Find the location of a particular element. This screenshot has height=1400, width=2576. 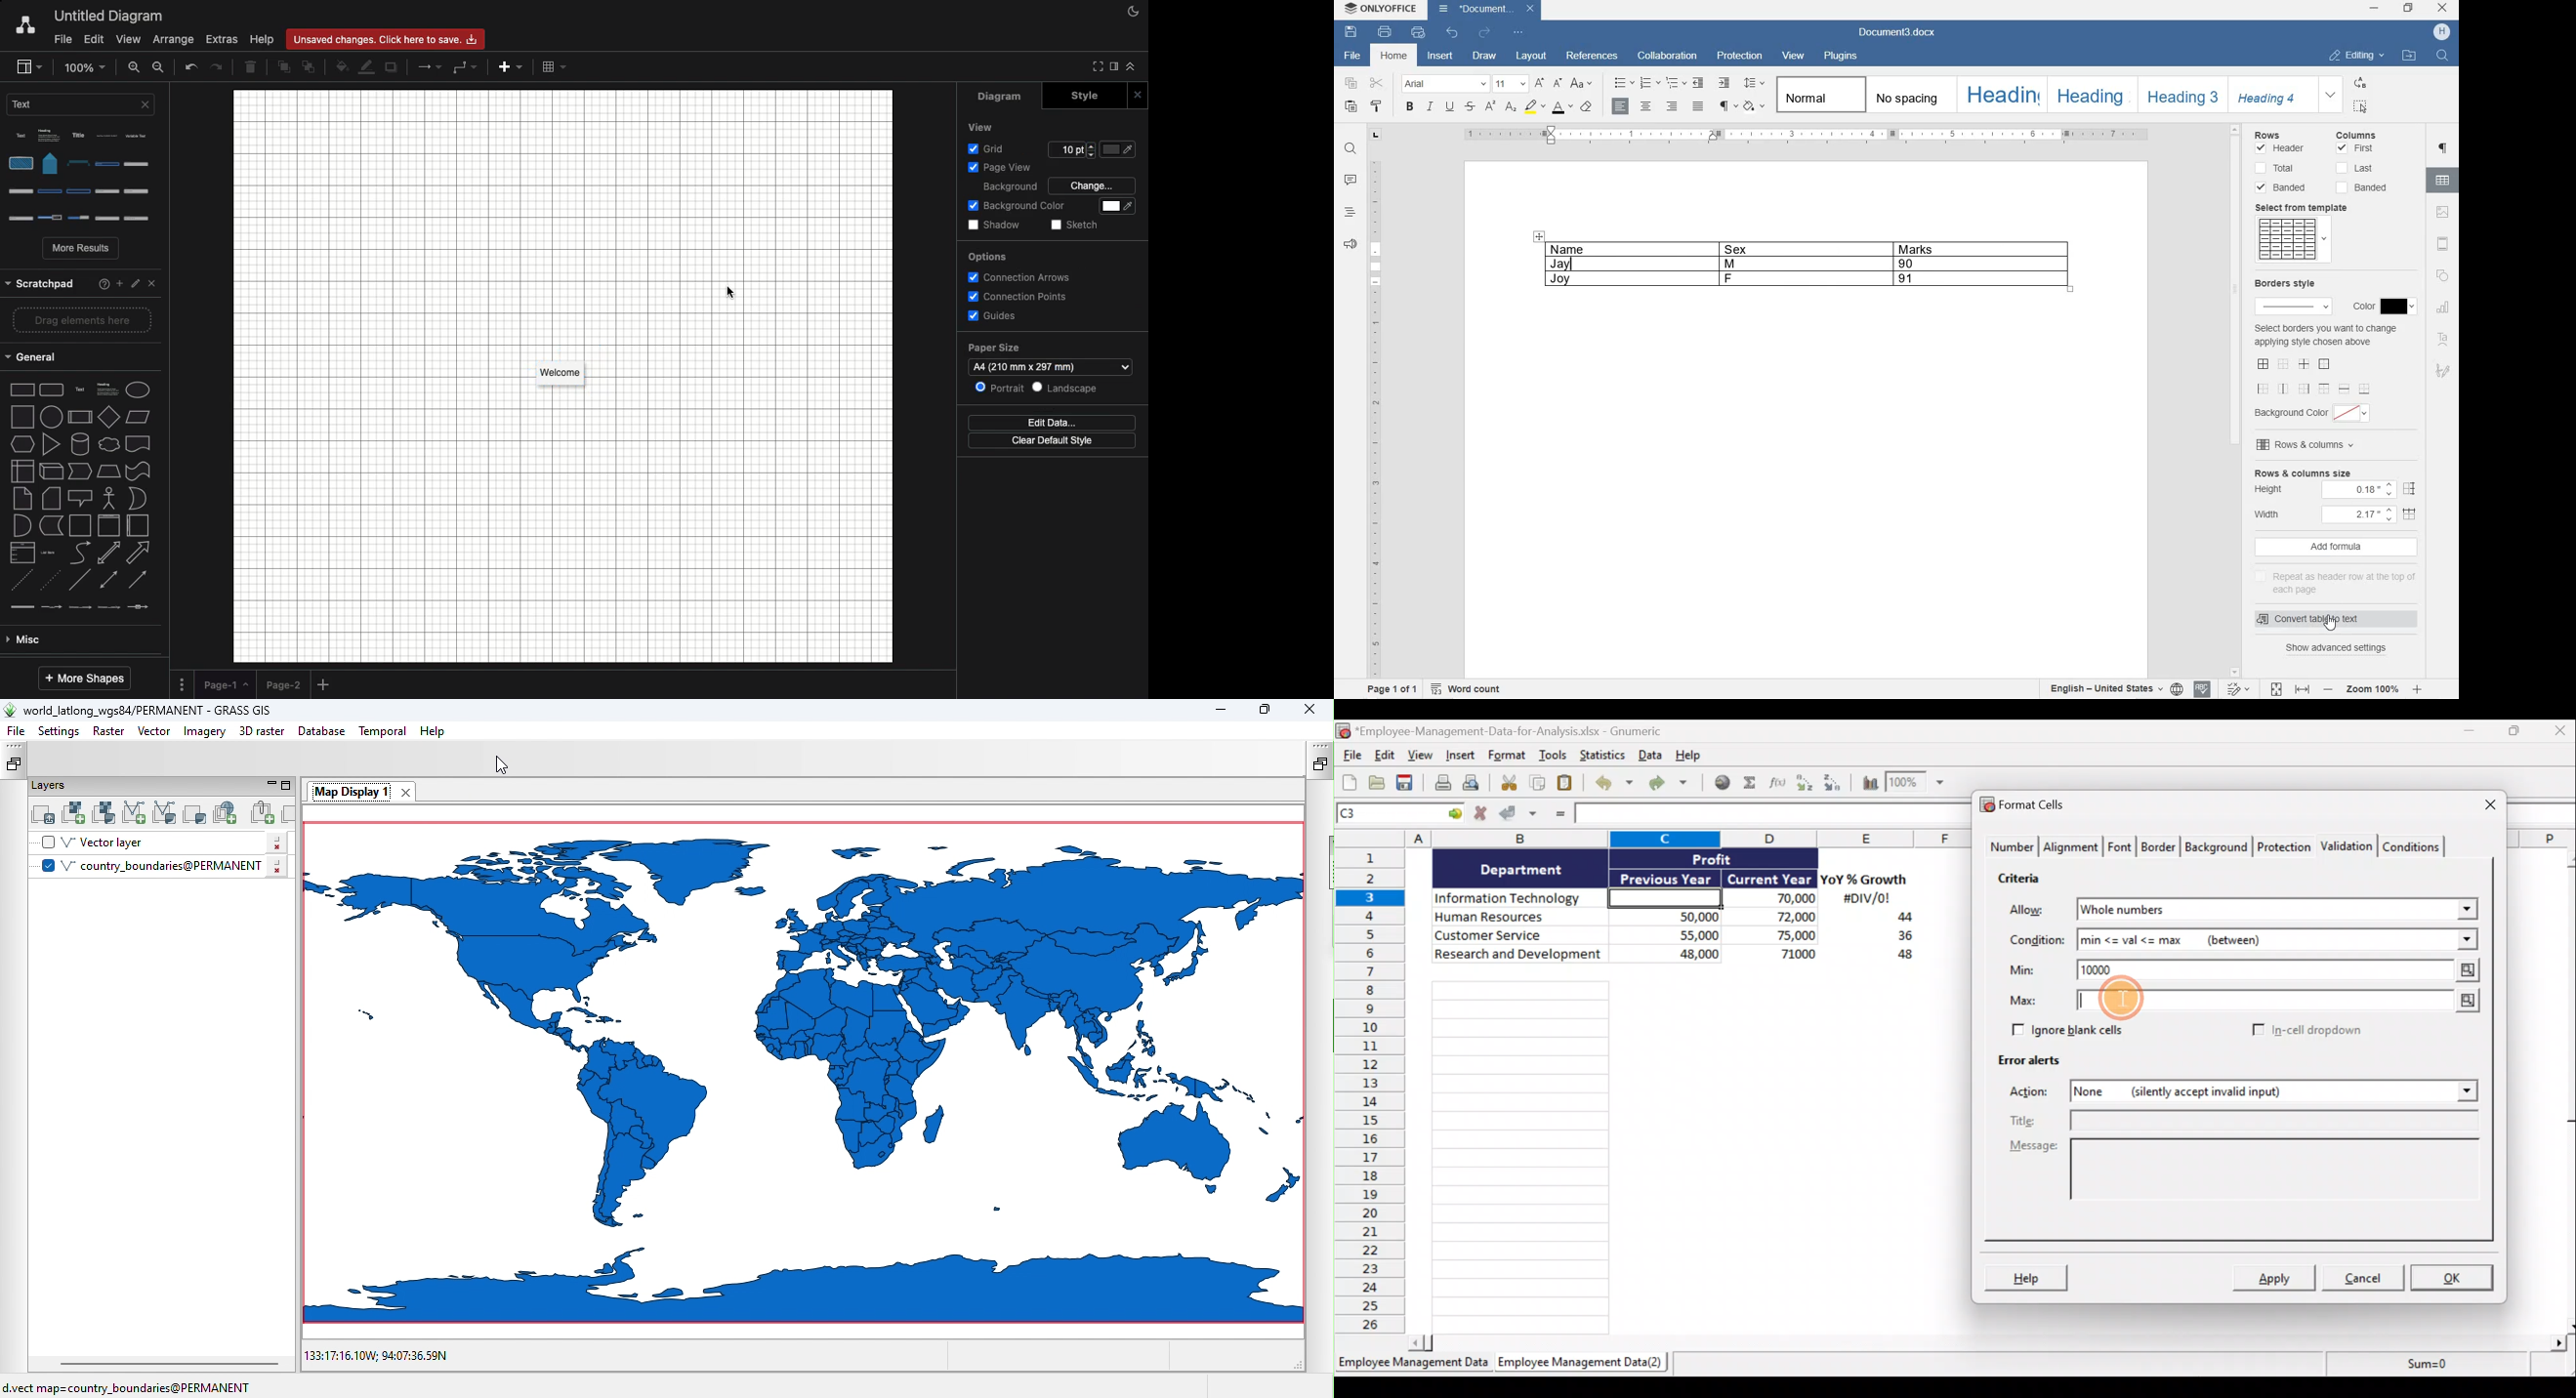

Min value is located at coordinates (2465, 970).